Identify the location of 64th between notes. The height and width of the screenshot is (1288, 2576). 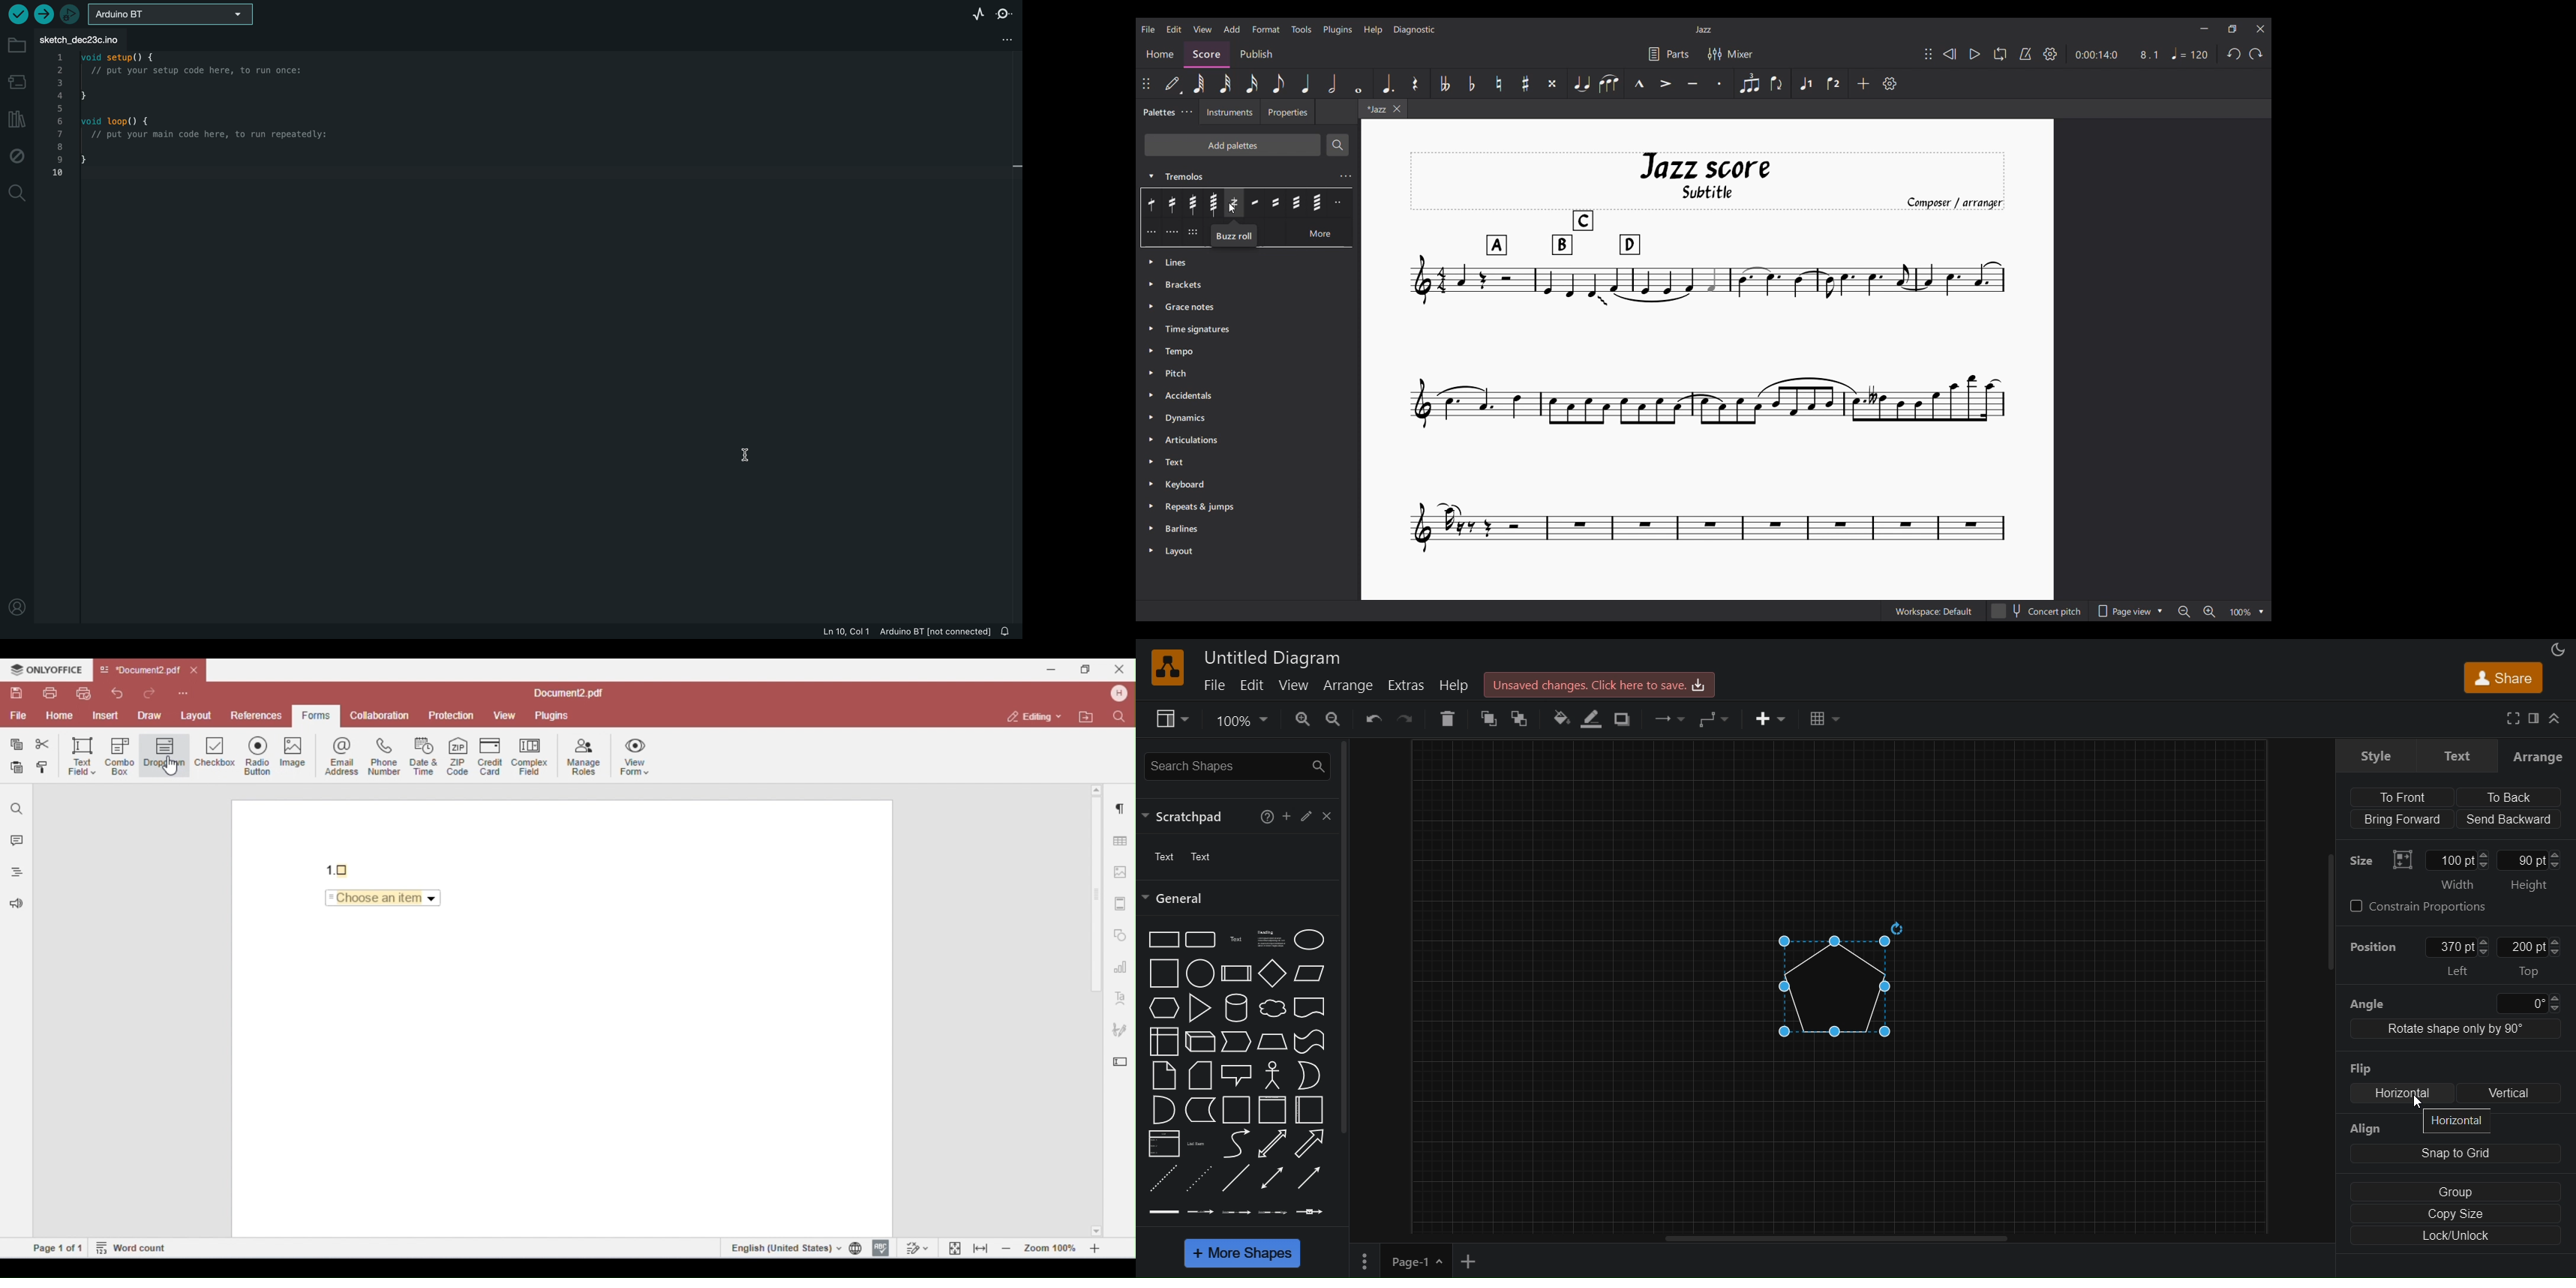
(1317, 202).